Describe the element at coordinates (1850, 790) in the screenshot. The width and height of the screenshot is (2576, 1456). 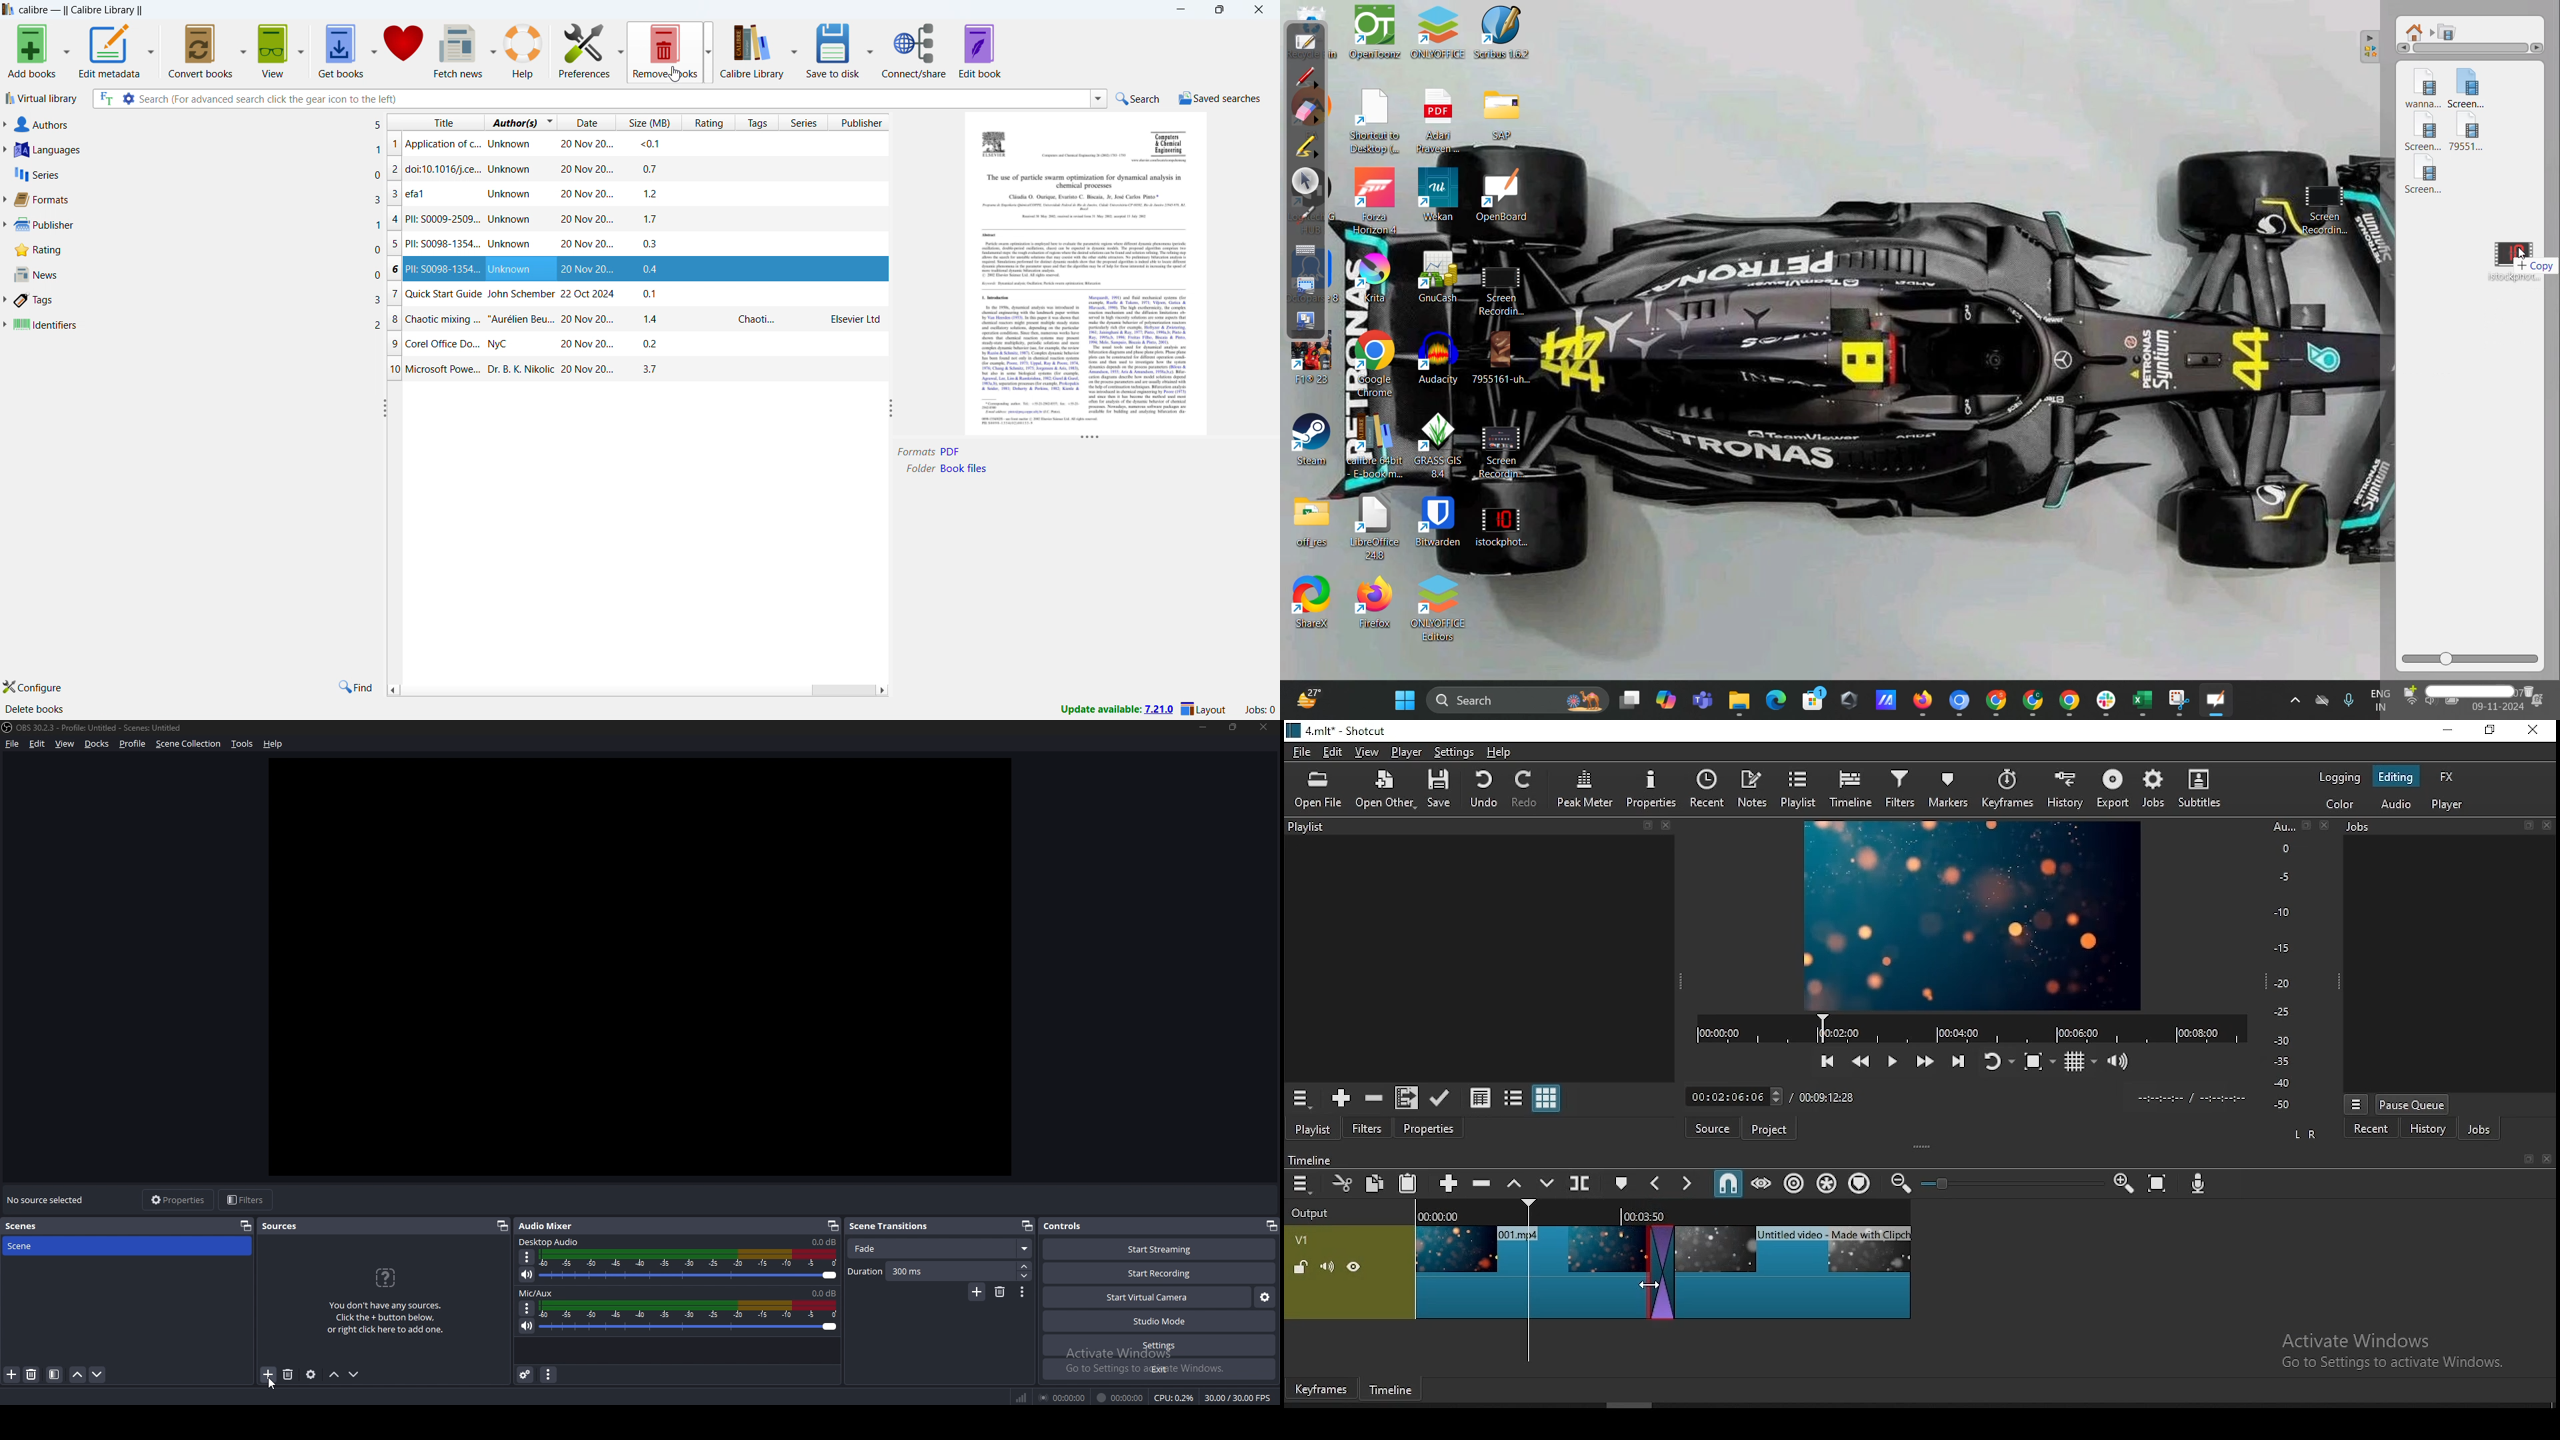
I see `timeline` at that location.